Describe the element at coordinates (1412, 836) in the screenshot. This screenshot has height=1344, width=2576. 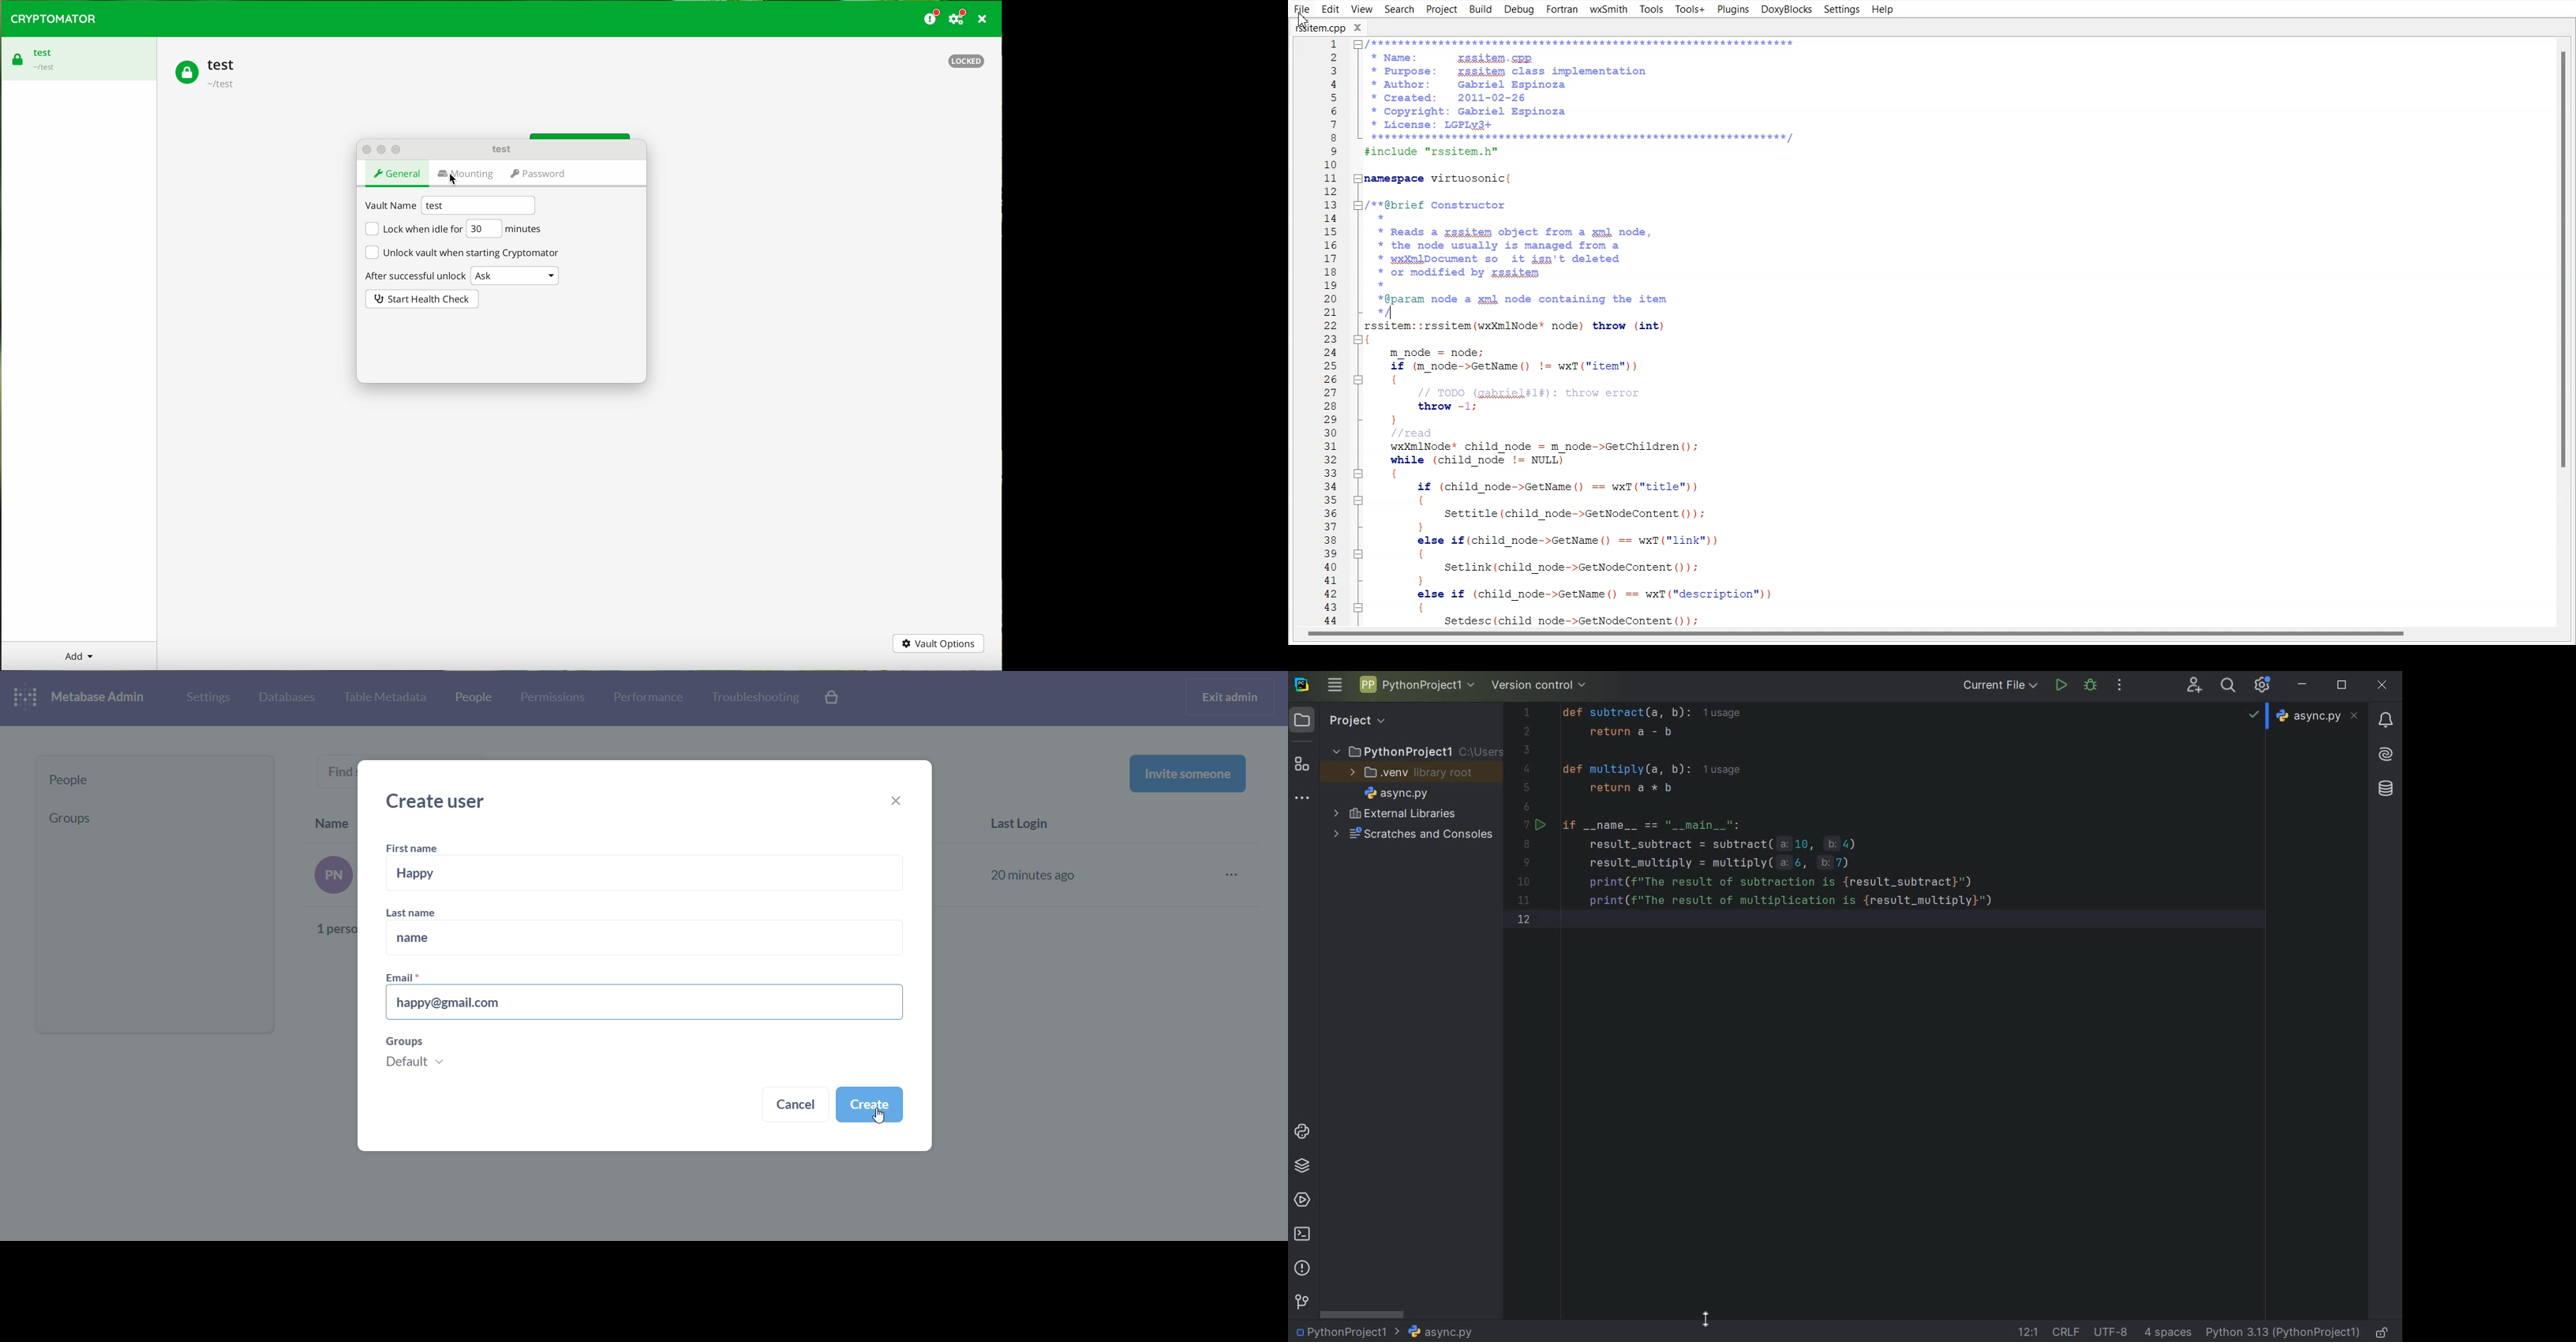
I see `scratches and consoles` at that location.